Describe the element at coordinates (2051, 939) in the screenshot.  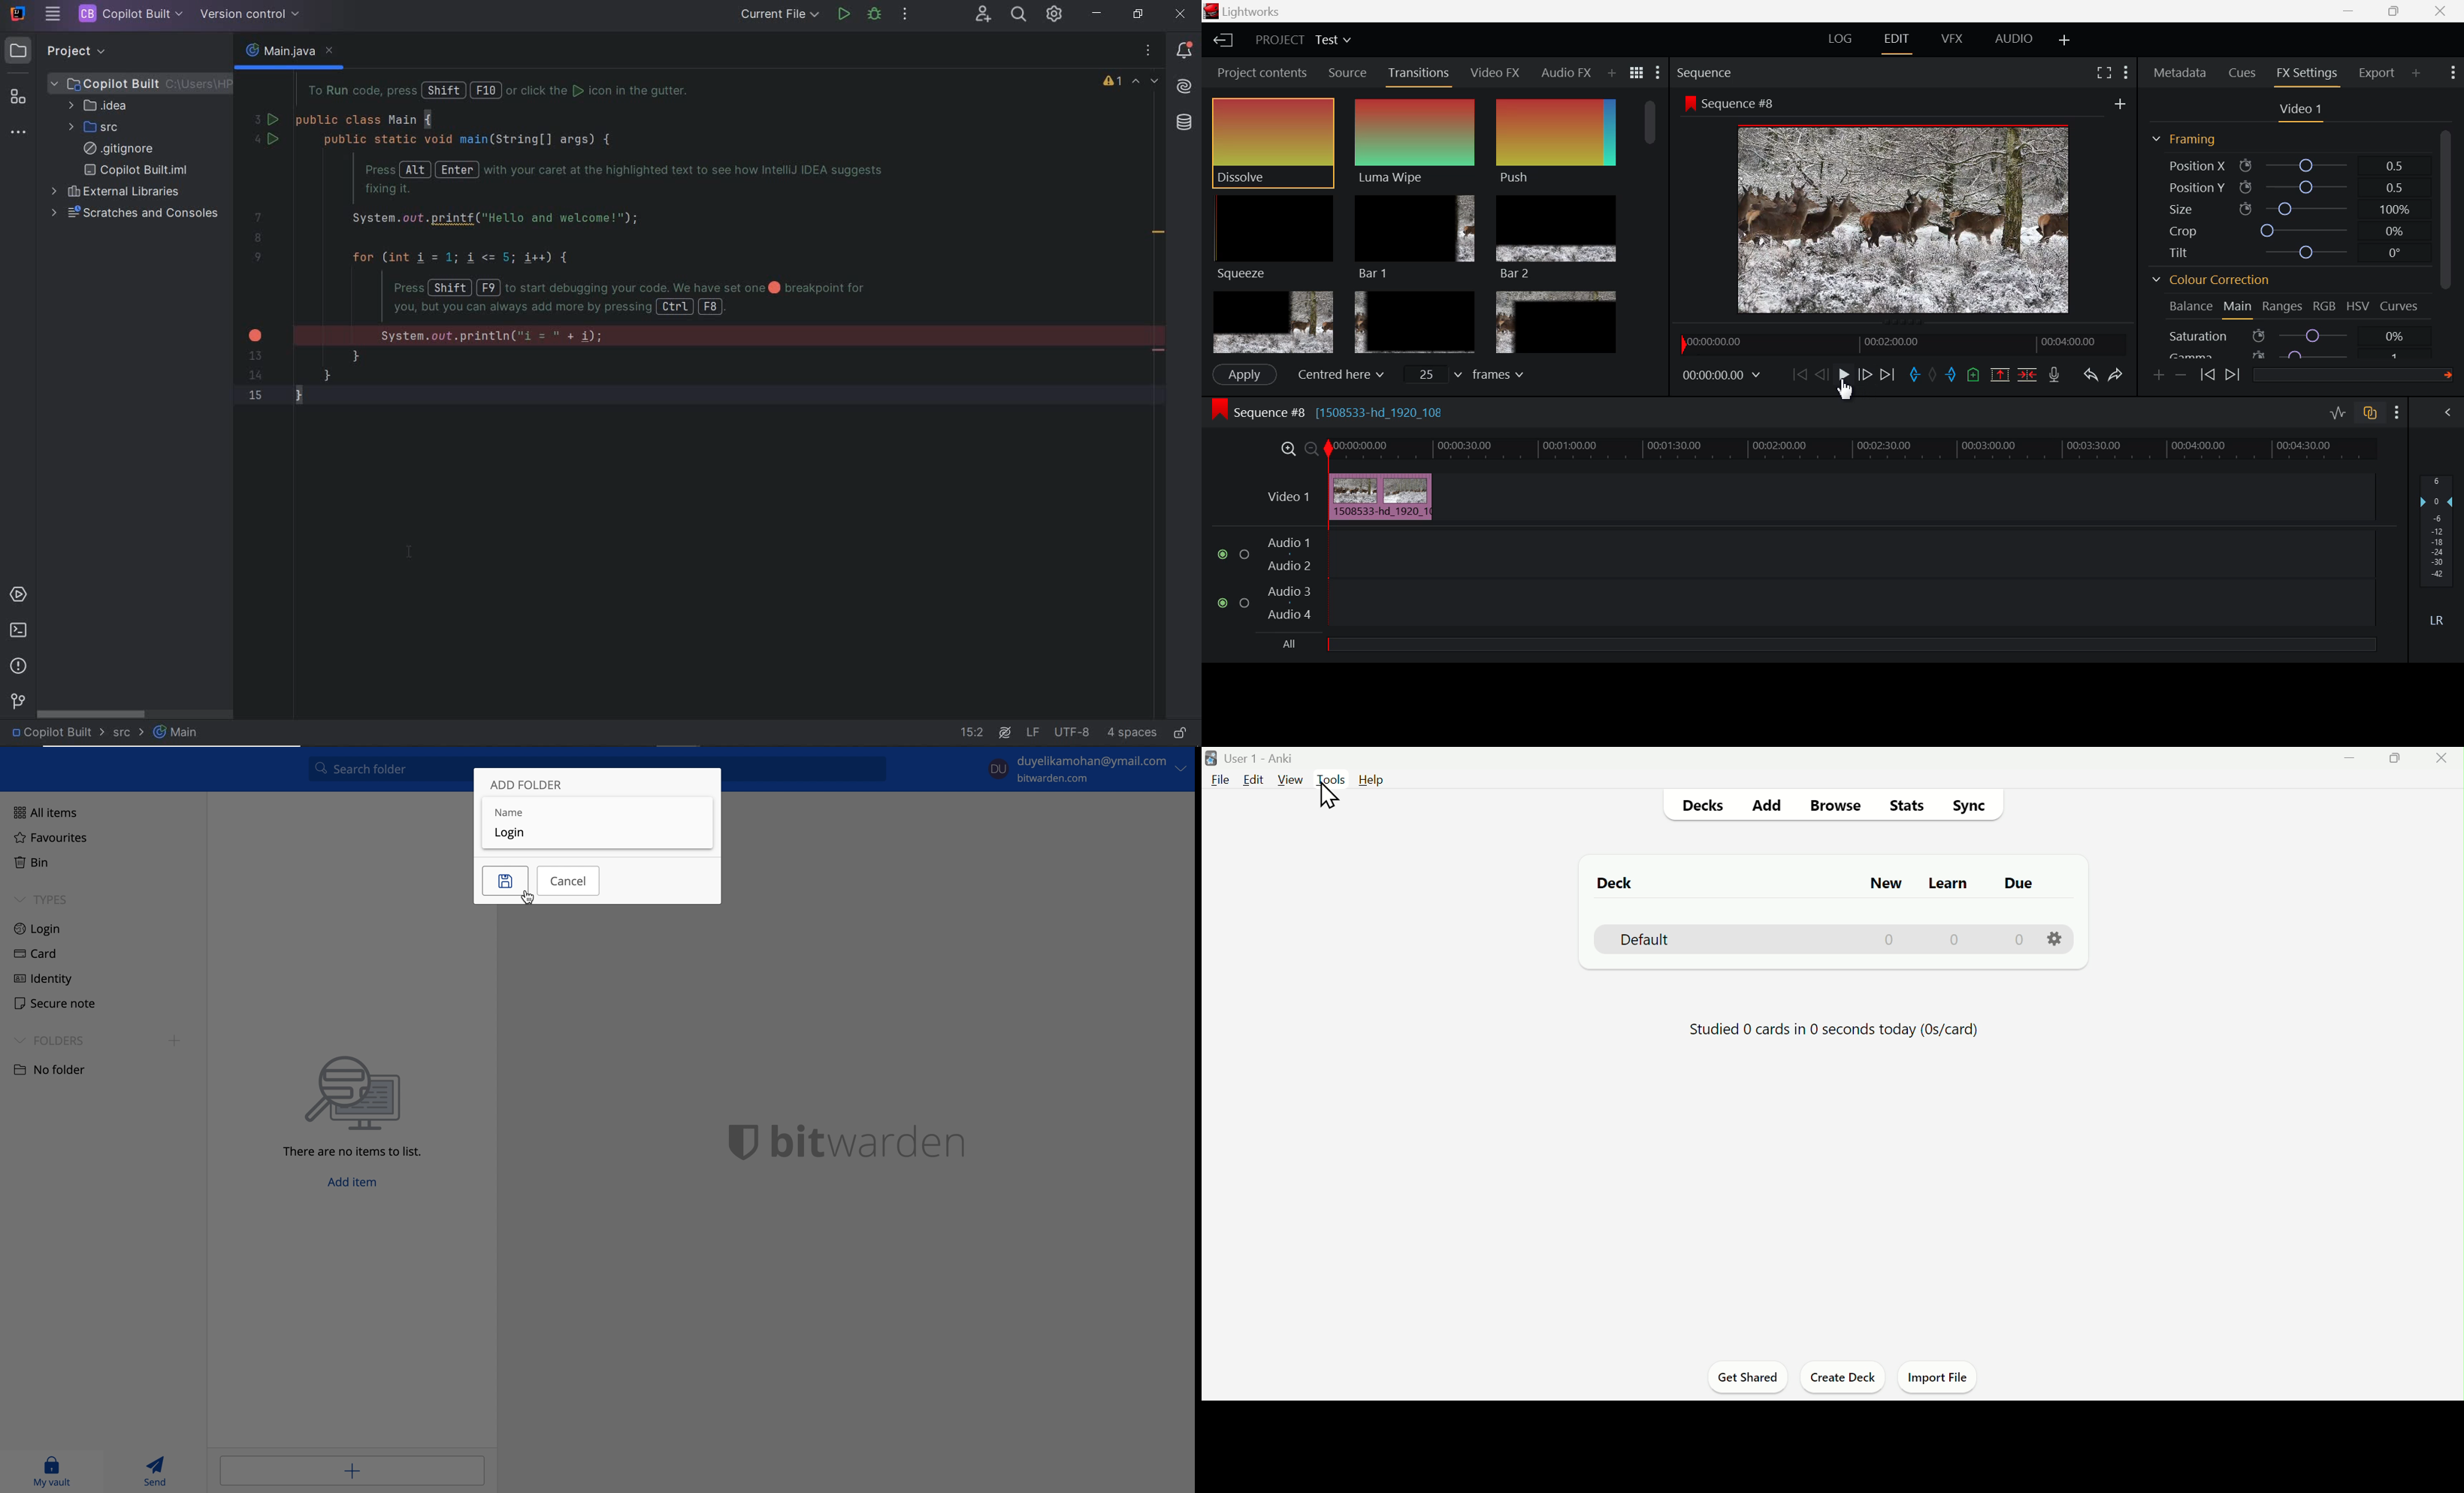
I see `settings` at that location.